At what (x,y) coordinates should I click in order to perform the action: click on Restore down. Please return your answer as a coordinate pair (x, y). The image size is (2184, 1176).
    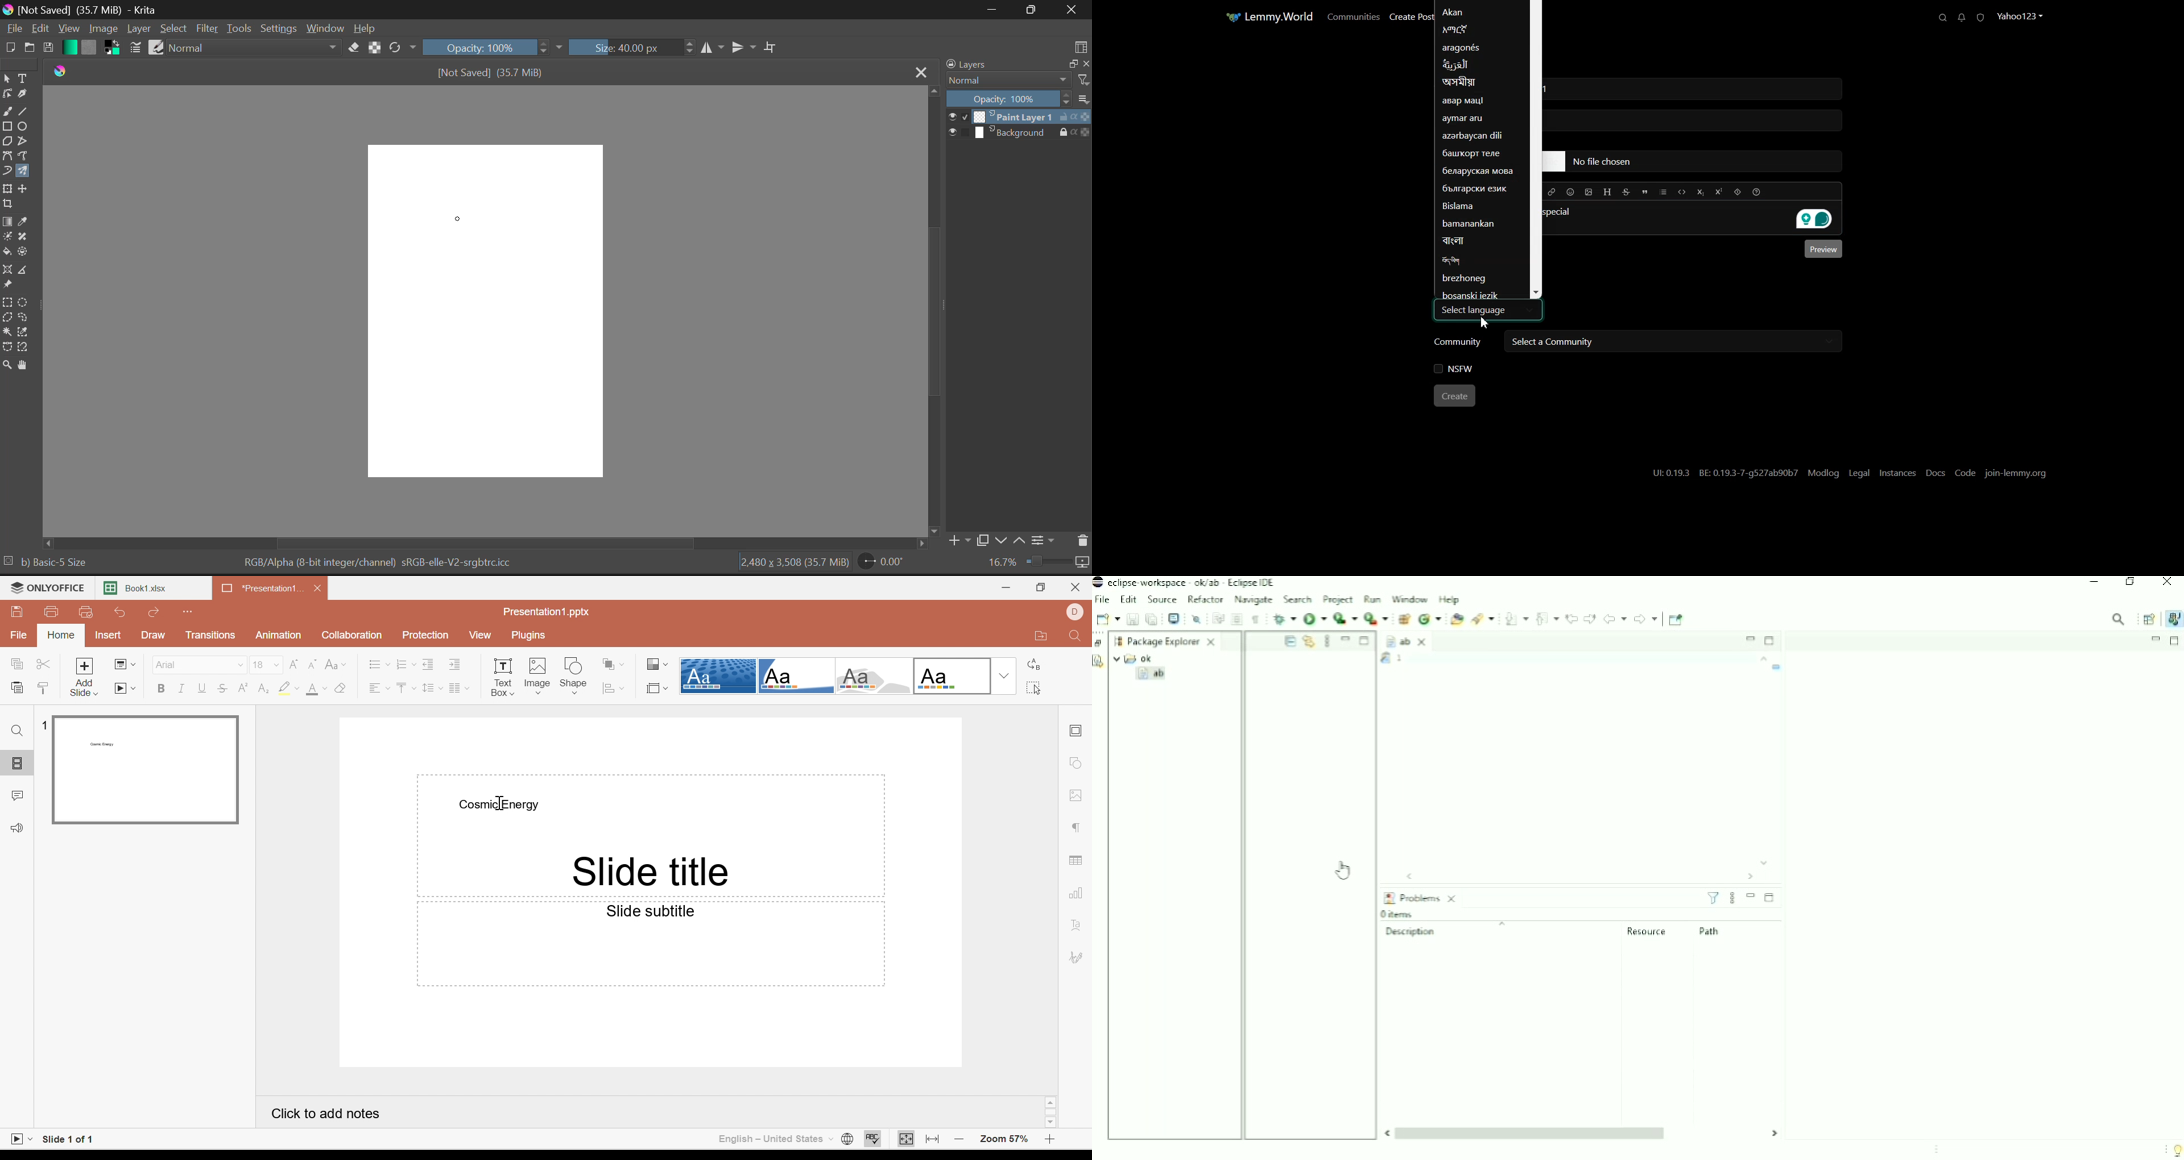
    Looking at the image, I should click on (2129, 583).